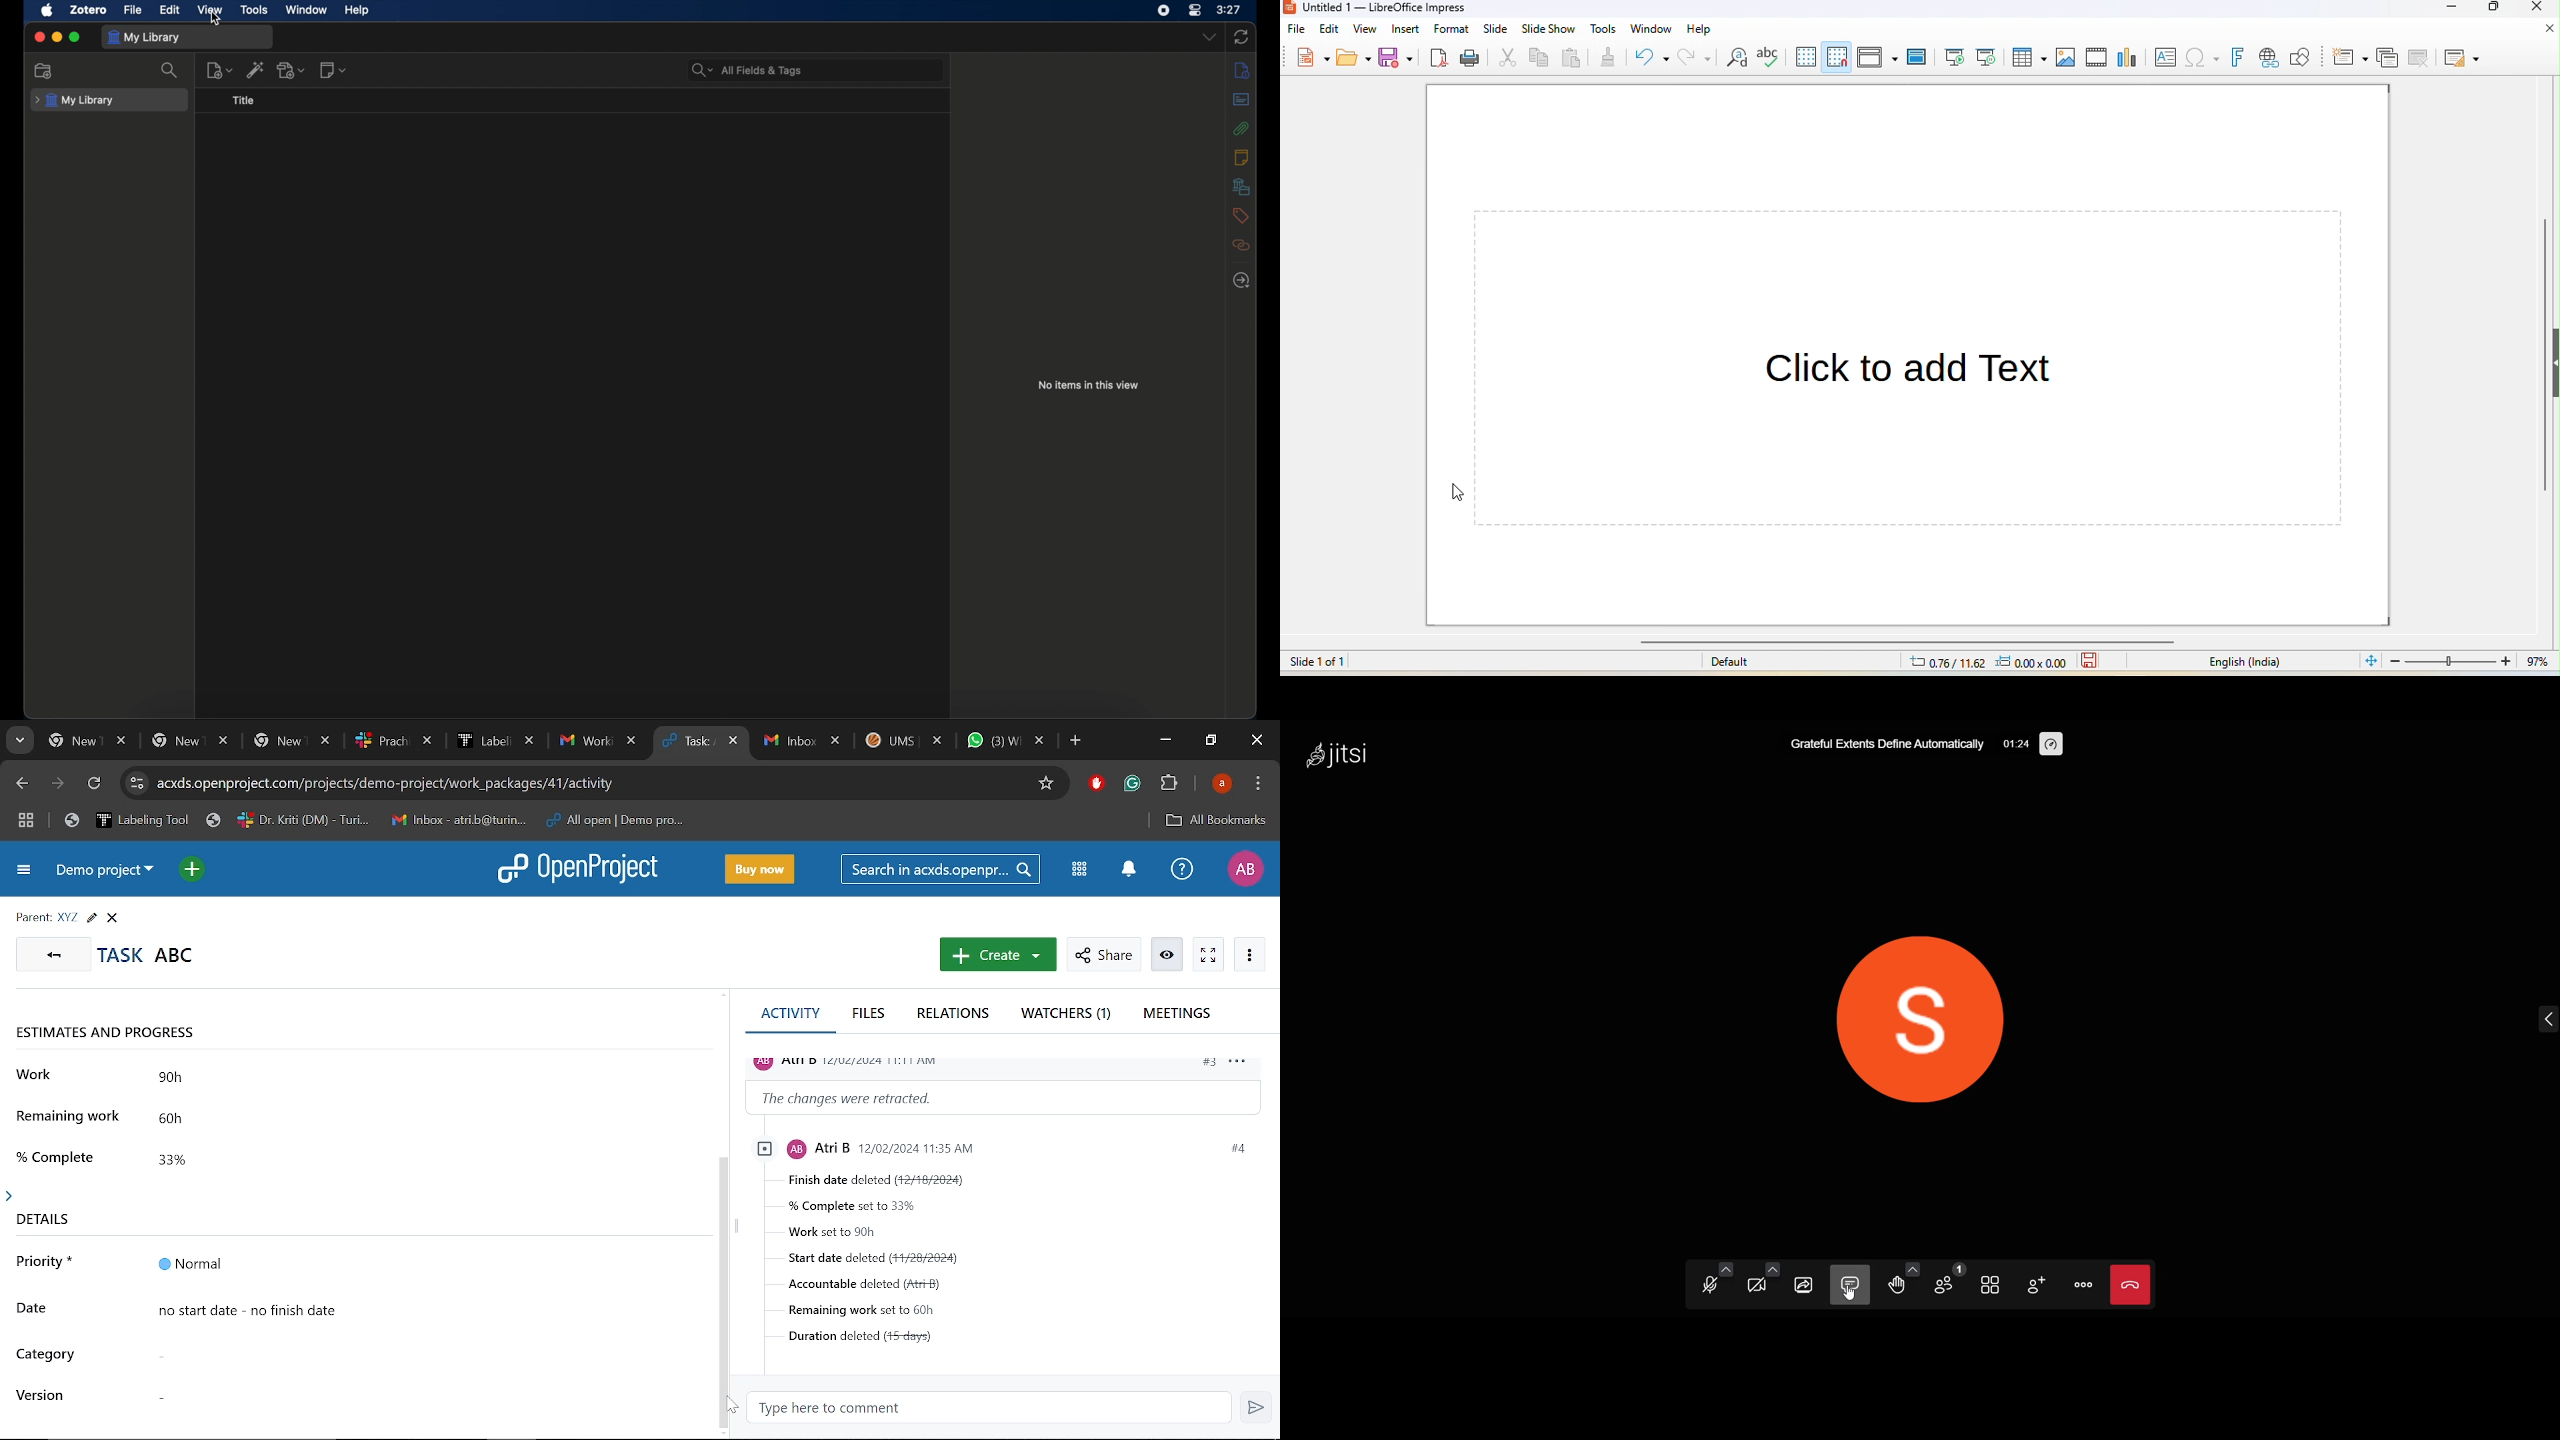  What do you see at coordinates (357, 11) in the screenshot?
I see `help` at bounding box center [357, 11].